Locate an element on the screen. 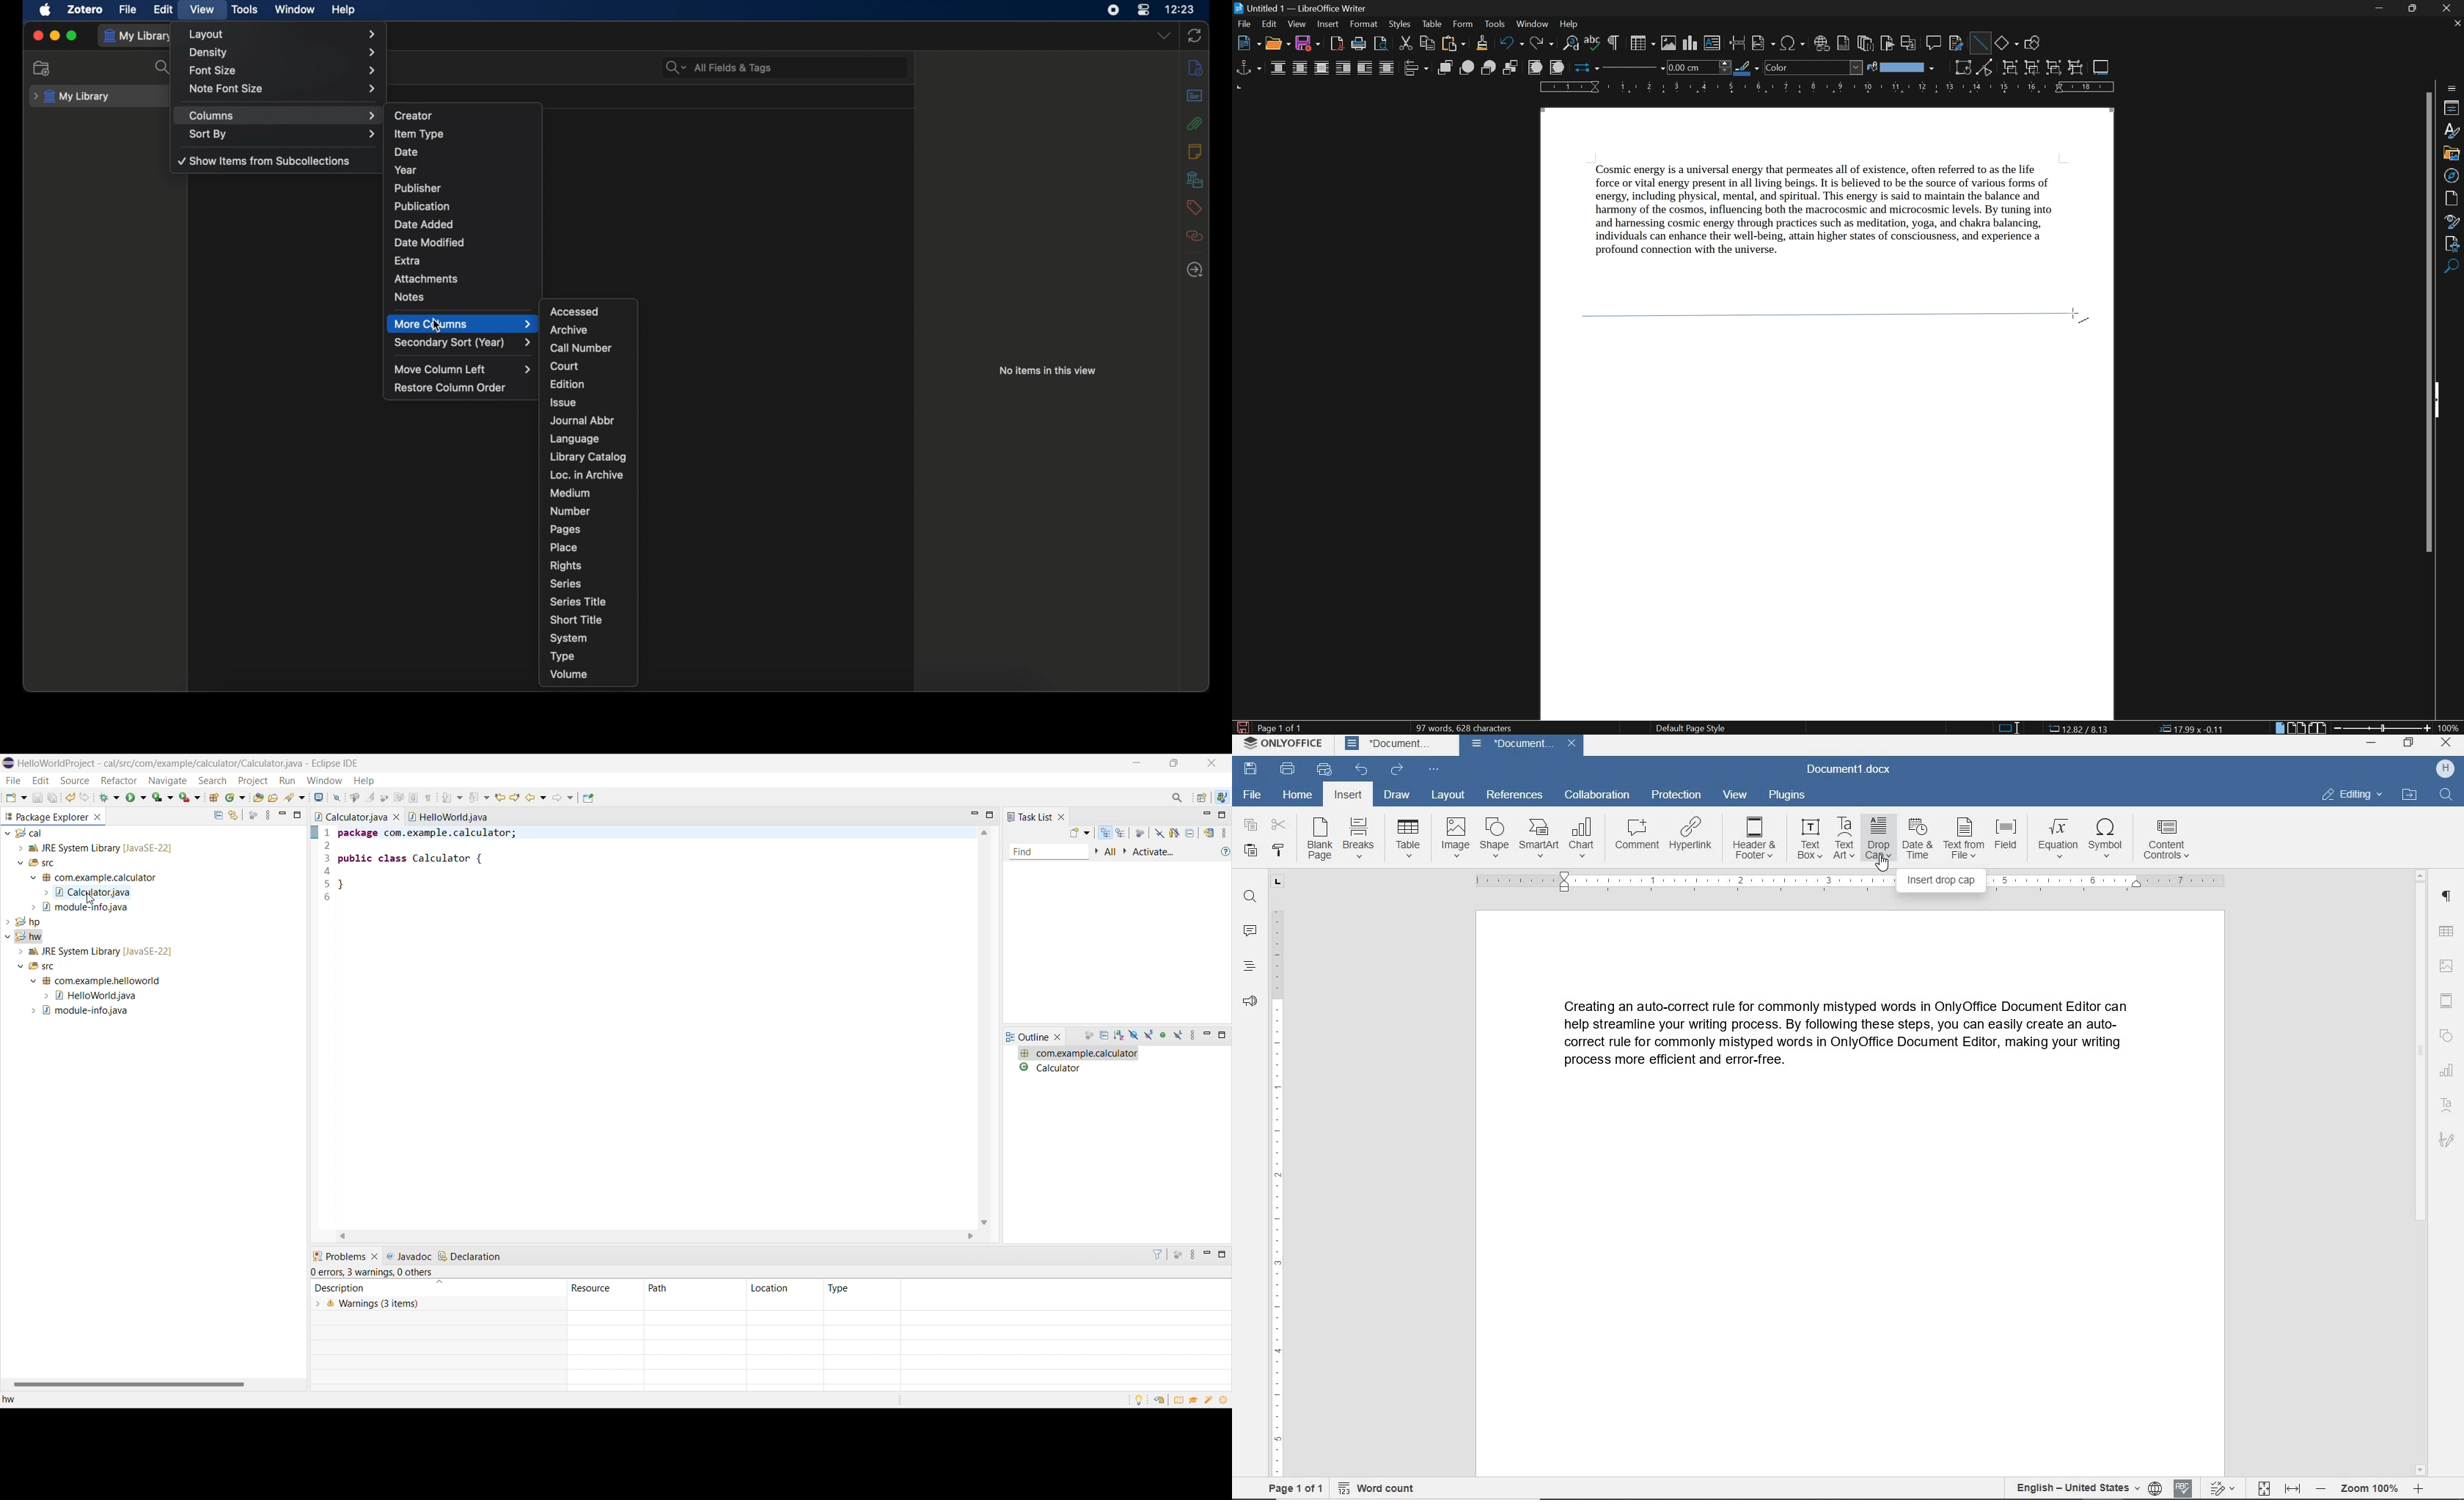 The width and height of the screenshot is (2464, 1512). form is located at coordinates (1464, 24).